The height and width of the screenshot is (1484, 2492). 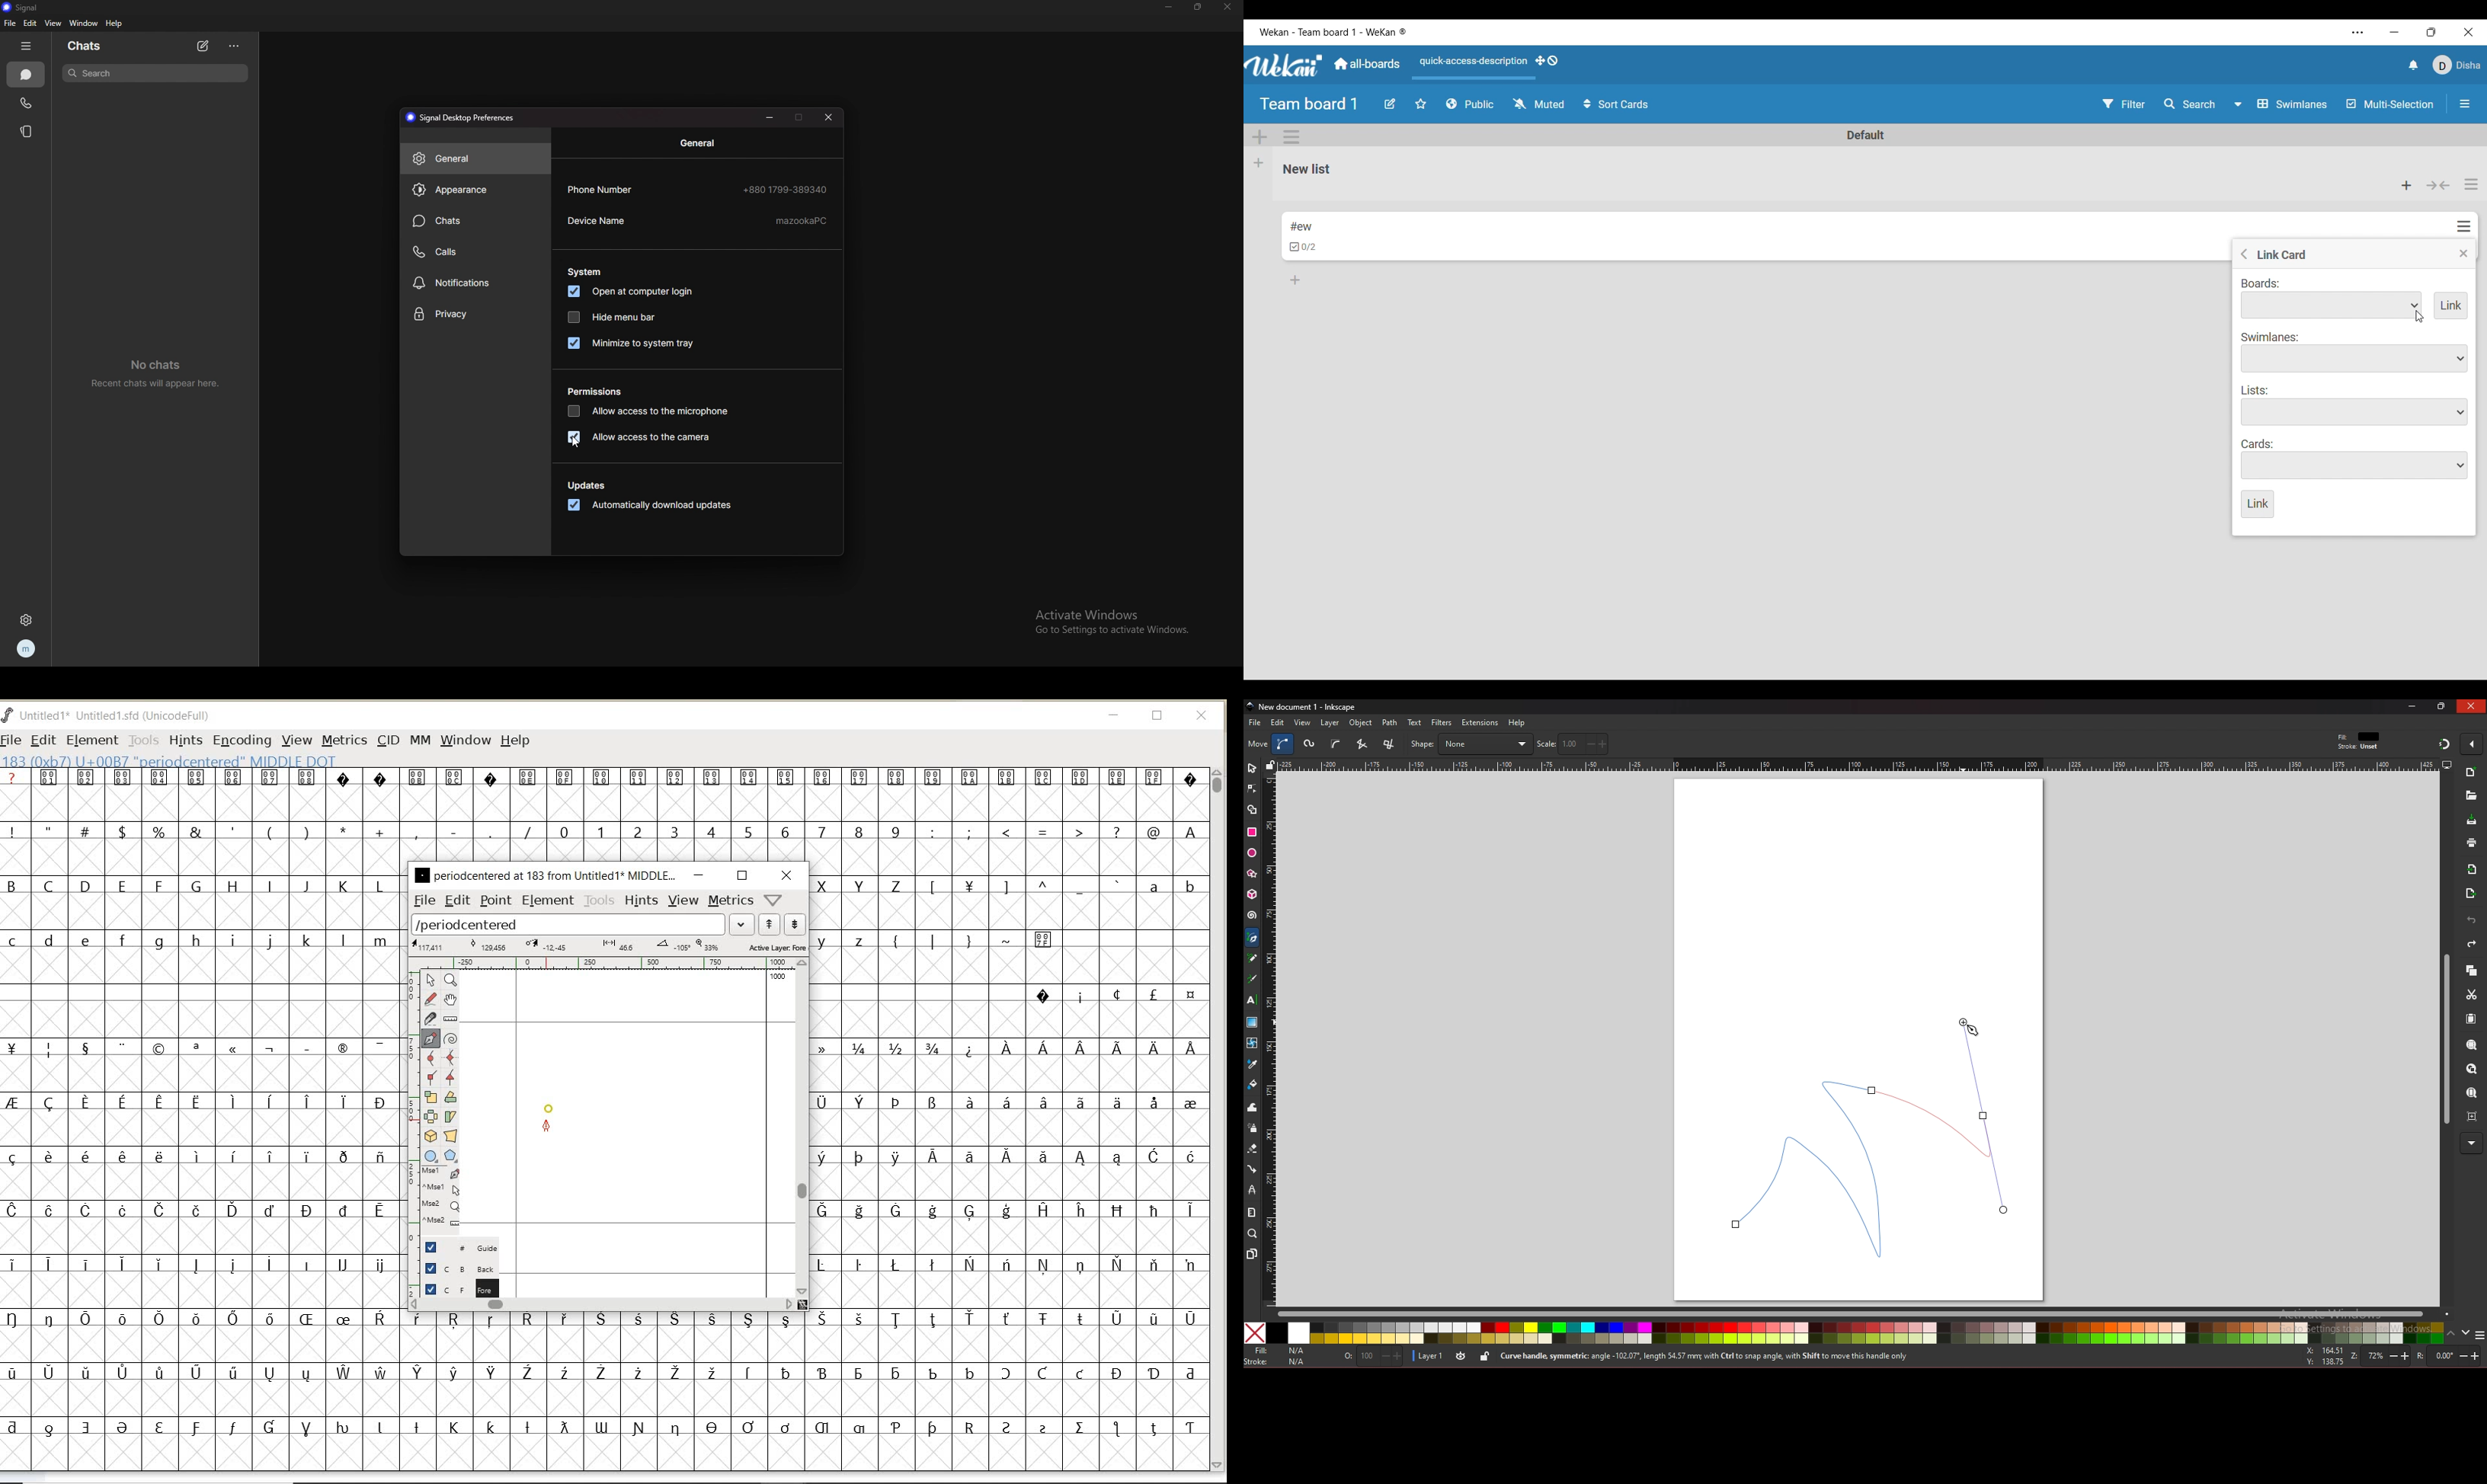 I want to click on stars and polygons, so click(x=1253, y=874).